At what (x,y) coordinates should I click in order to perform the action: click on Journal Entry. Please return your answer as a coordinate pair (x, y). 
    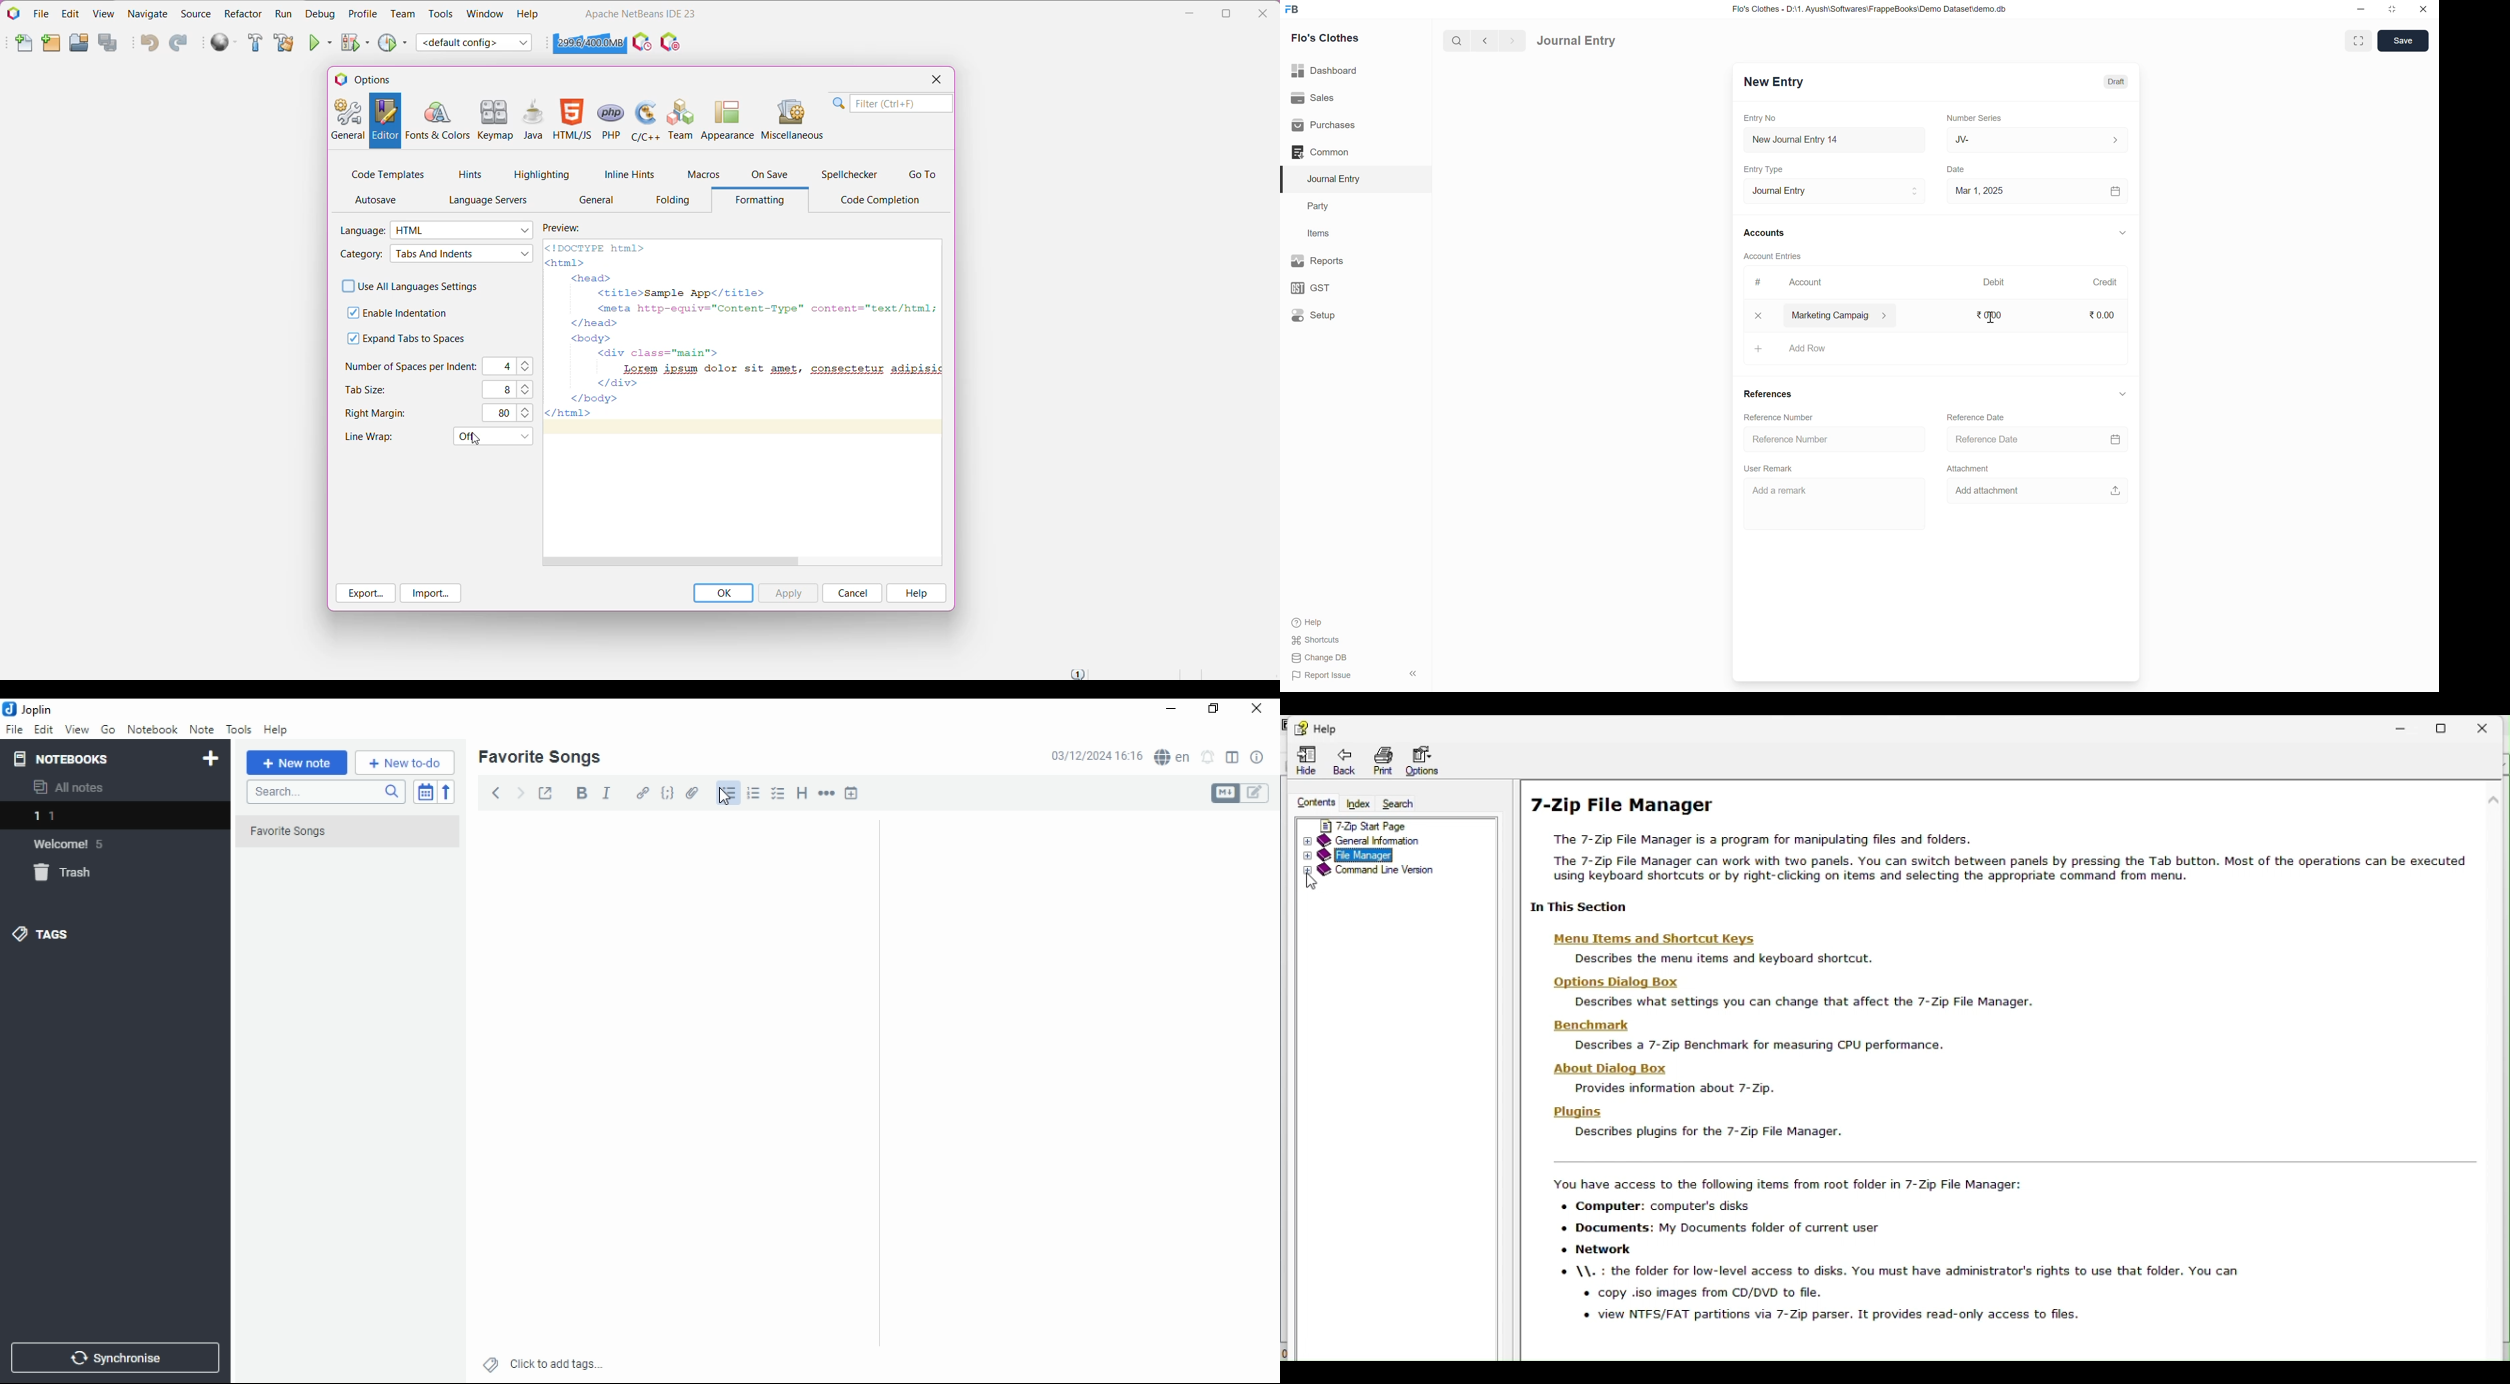
    Looking at the image, I should click on (1835, 190).